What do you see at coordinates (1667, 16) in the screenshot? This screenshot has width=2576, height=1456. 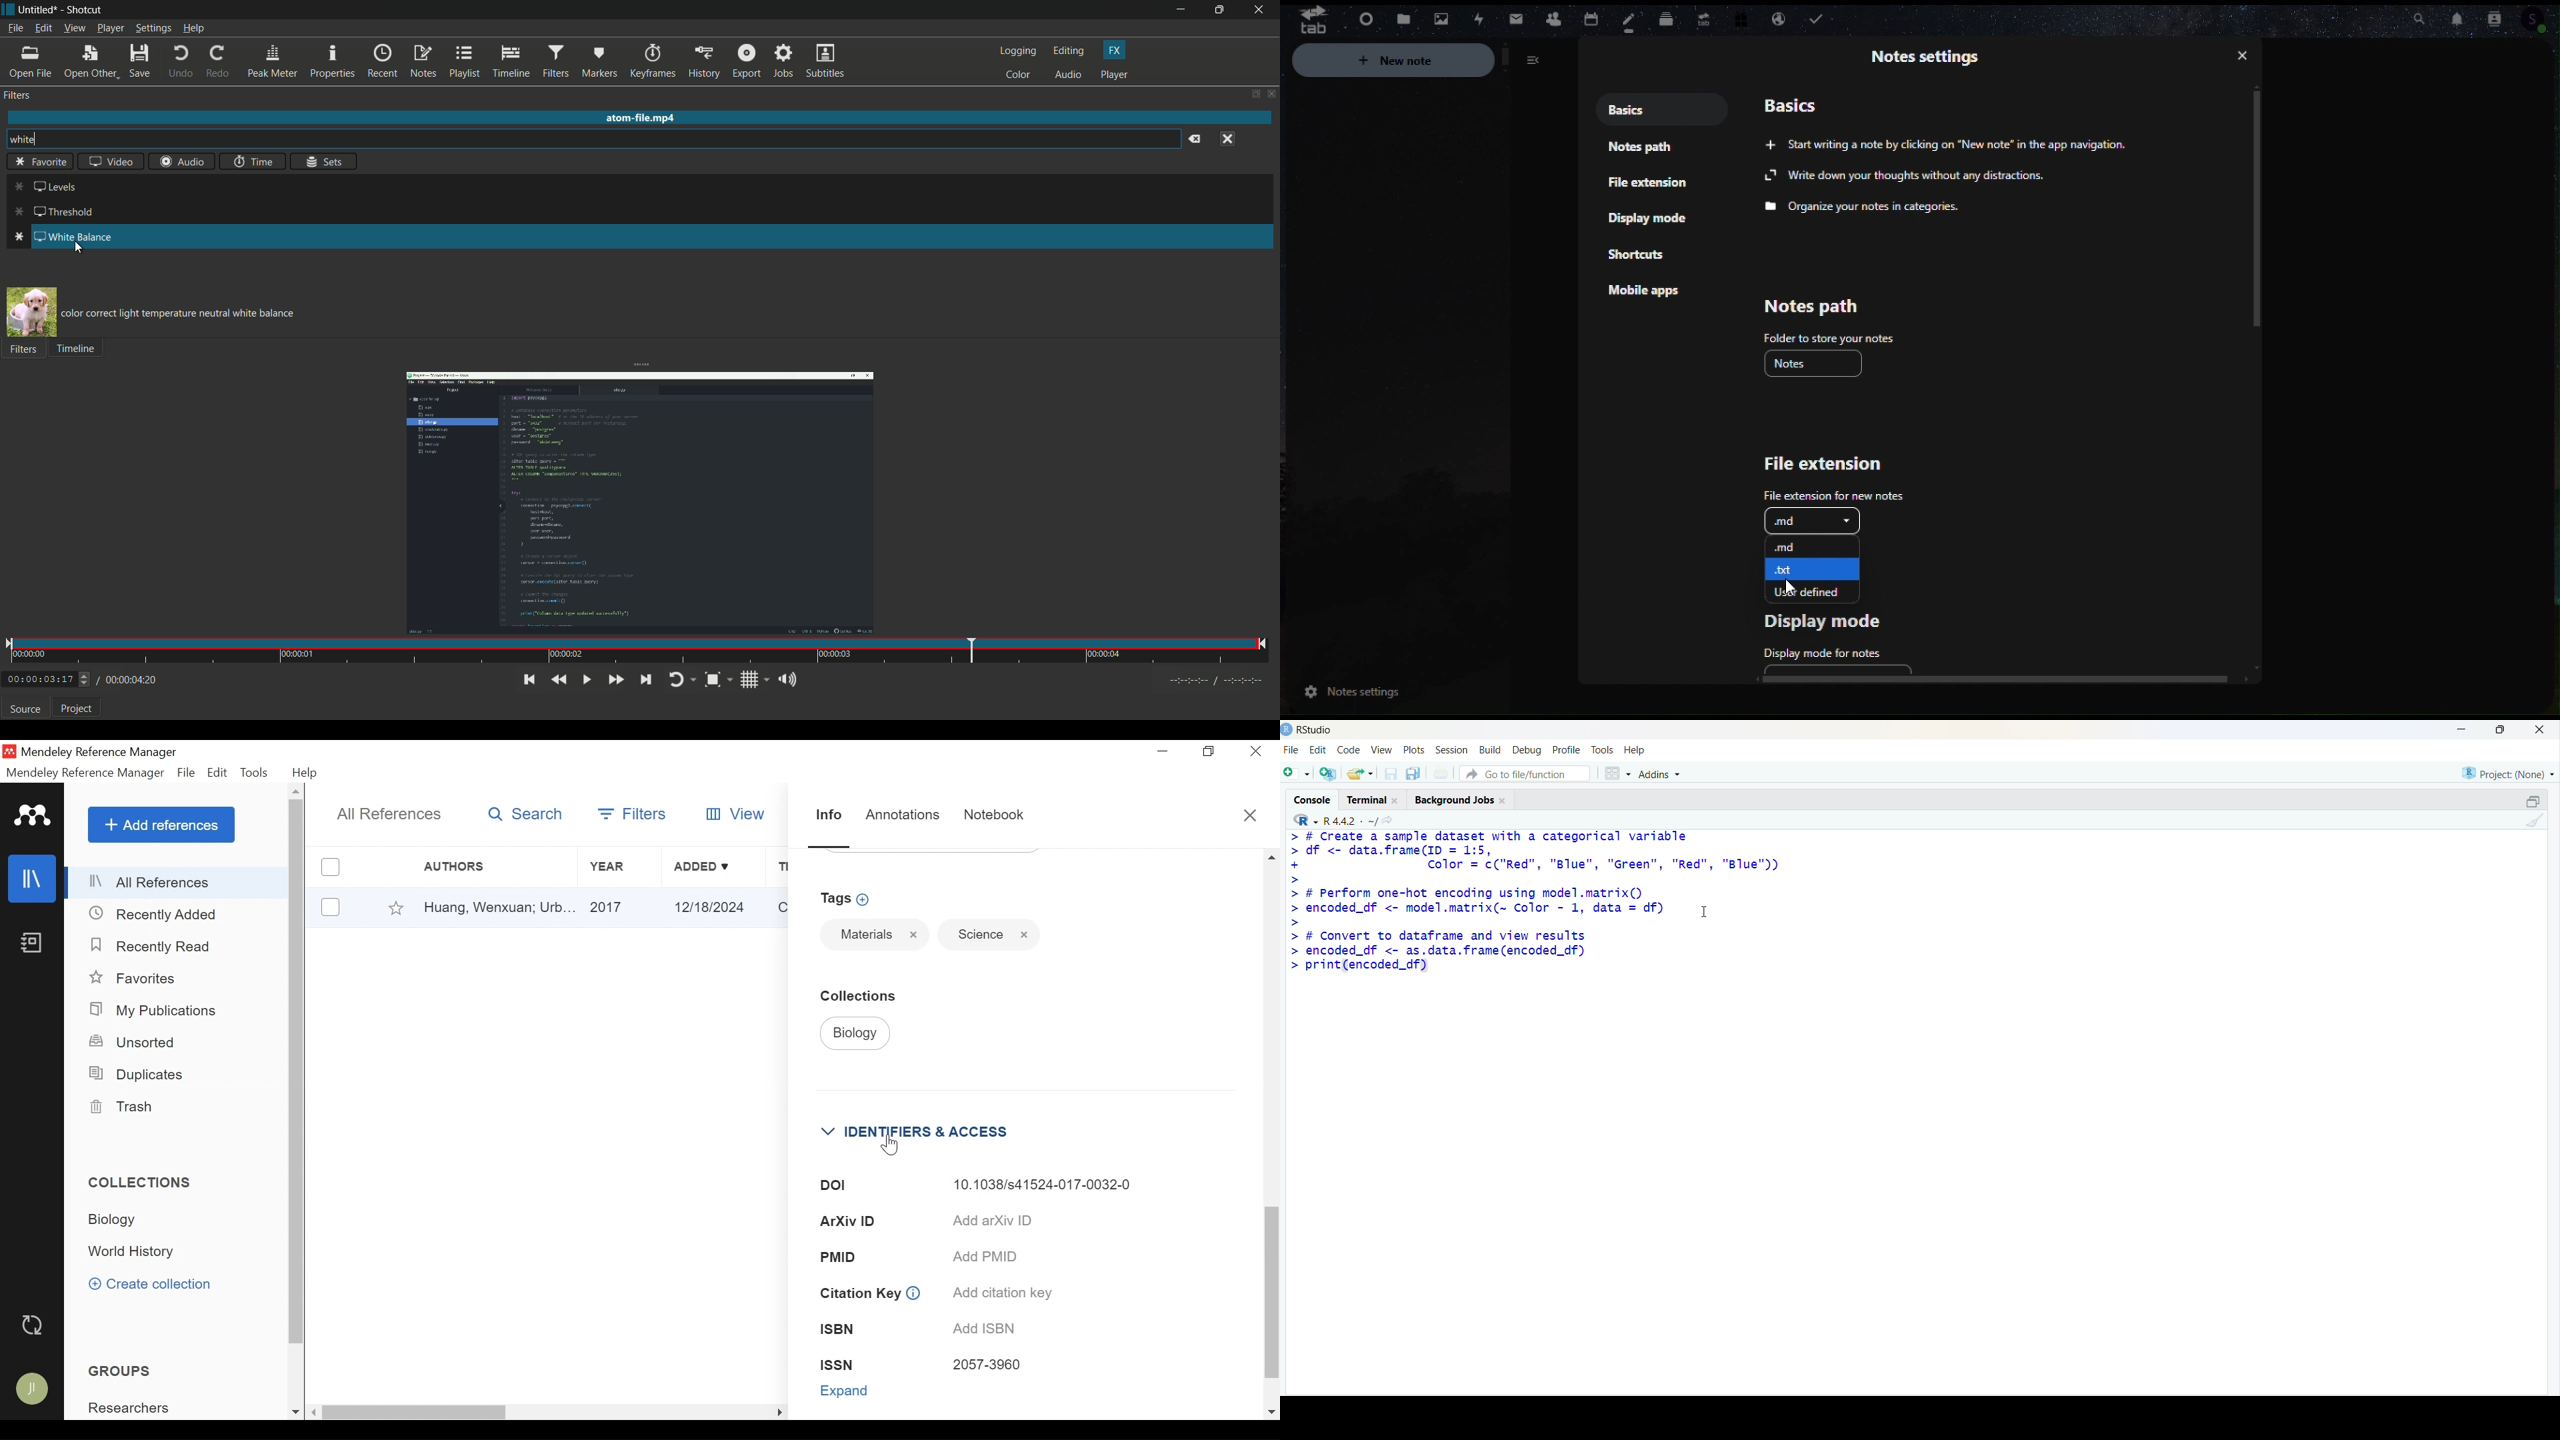 I see `deck` at bounding box center [1667, 16].